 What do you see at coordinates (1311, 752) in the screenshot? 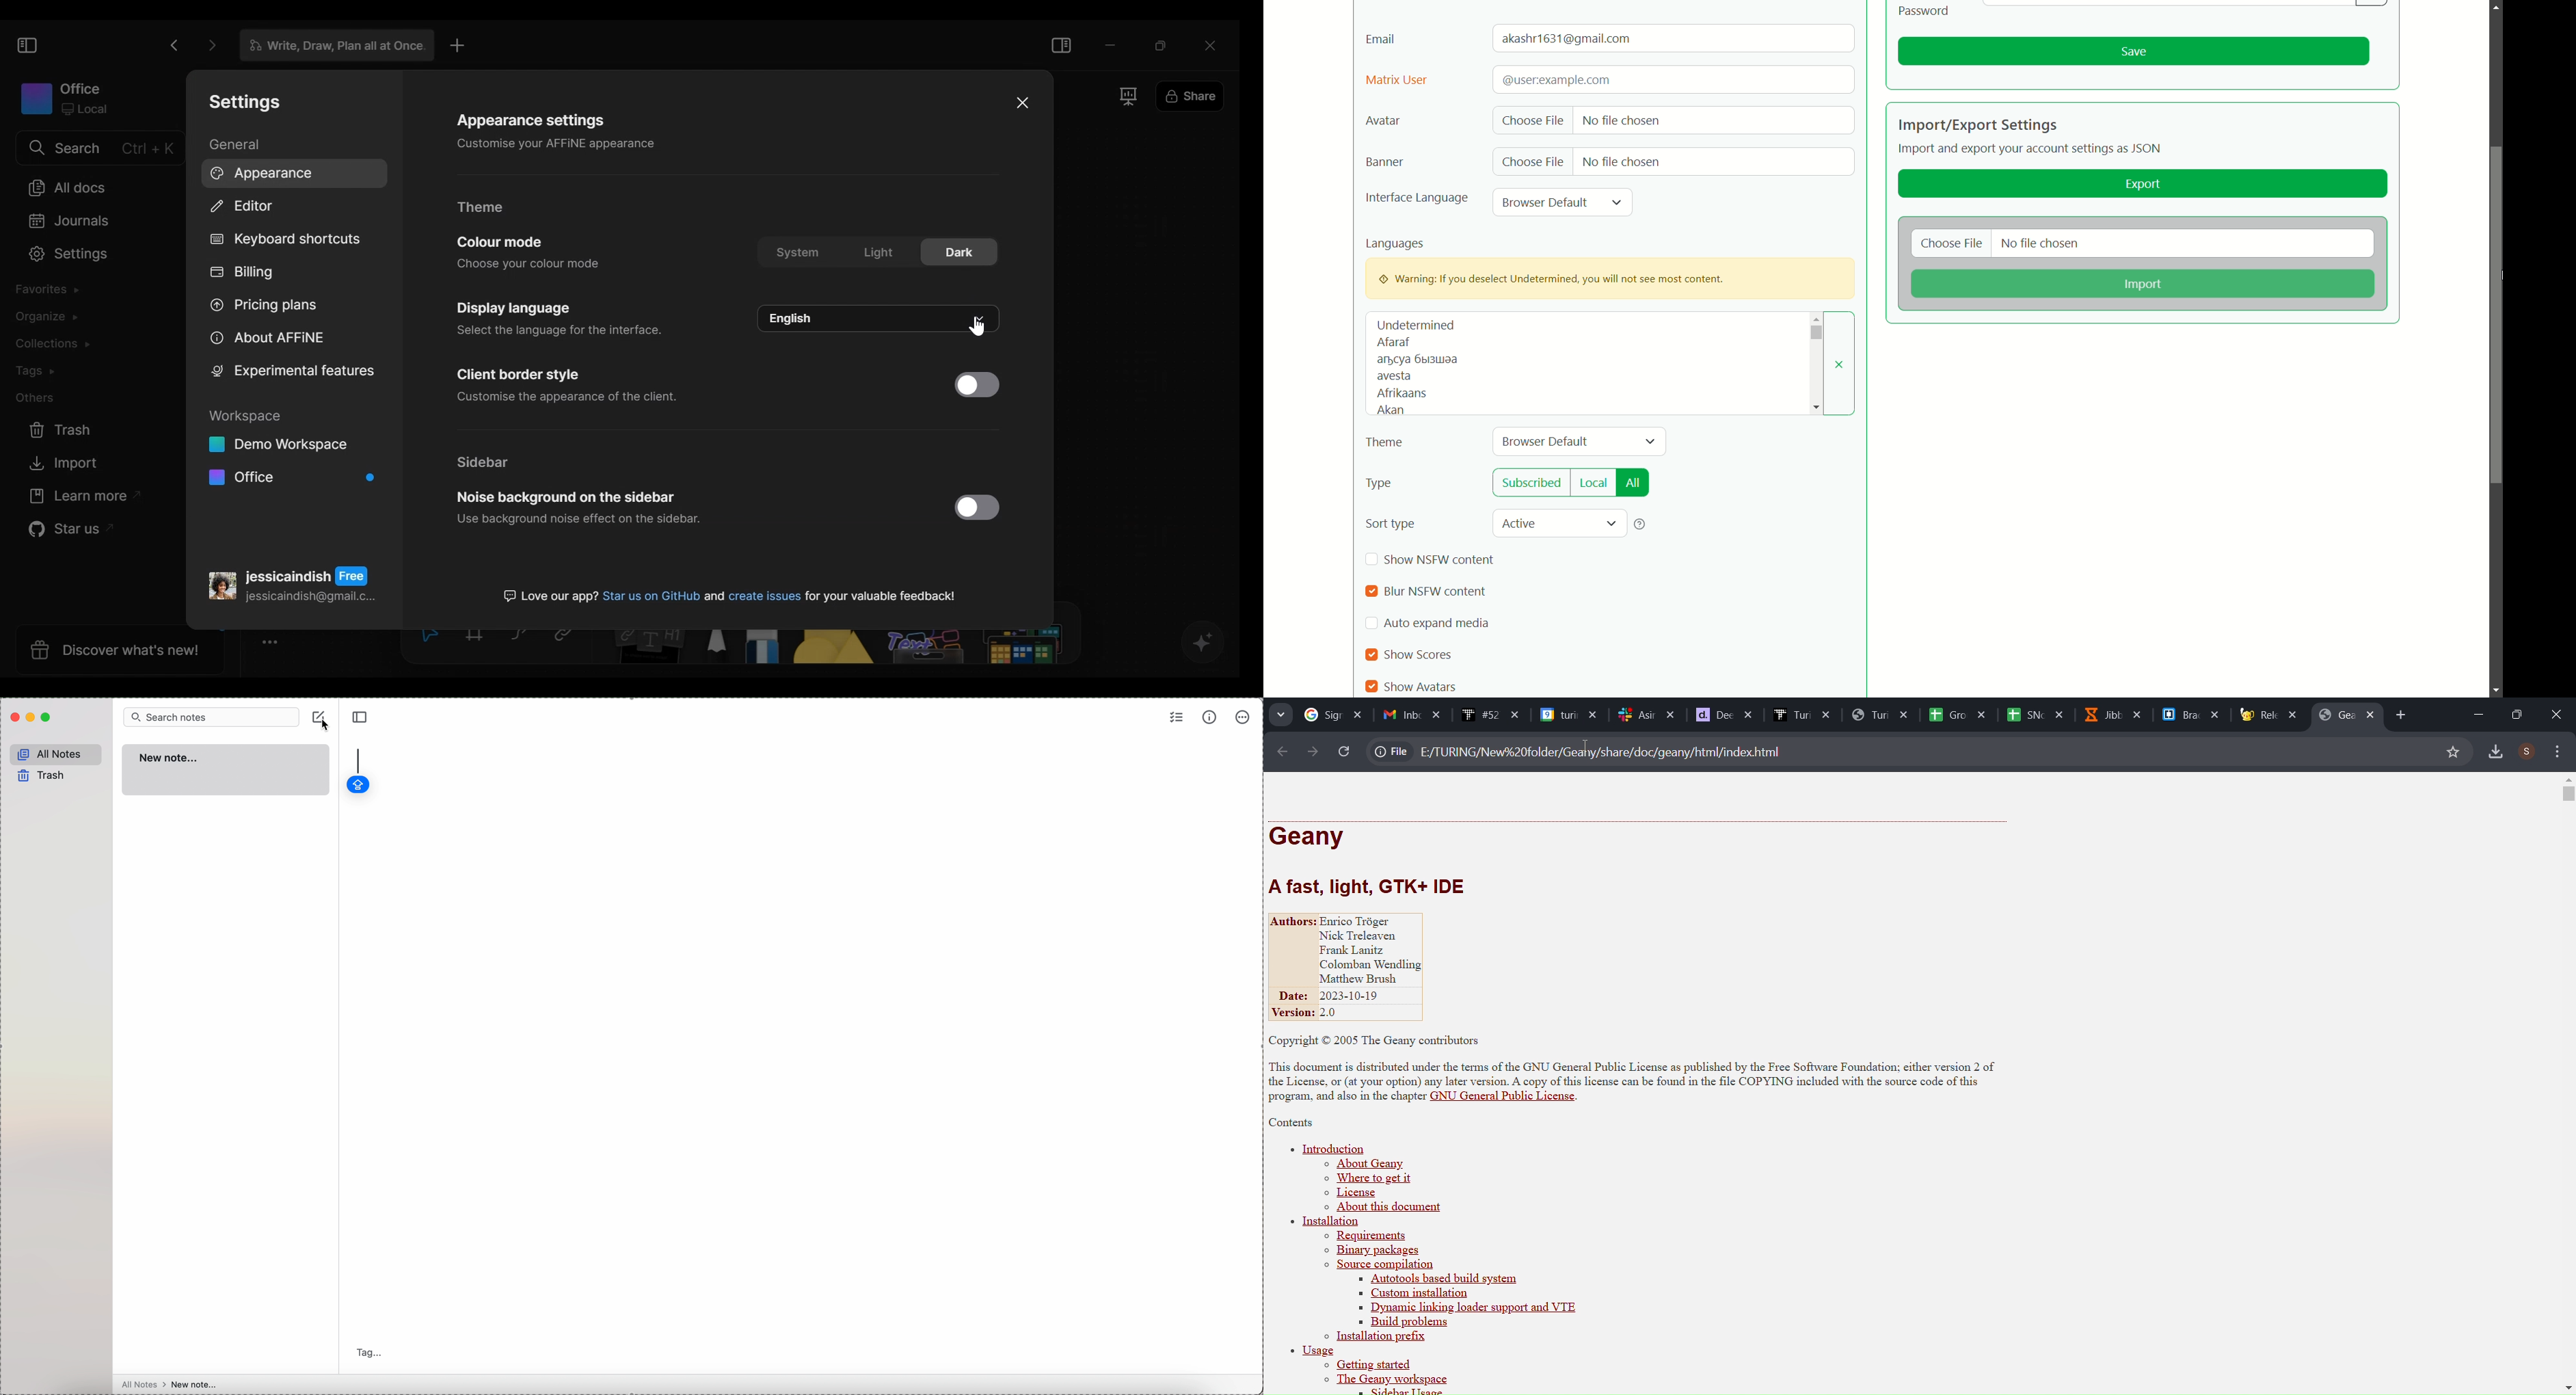
I see `next` at bounding box center [1311, 752].